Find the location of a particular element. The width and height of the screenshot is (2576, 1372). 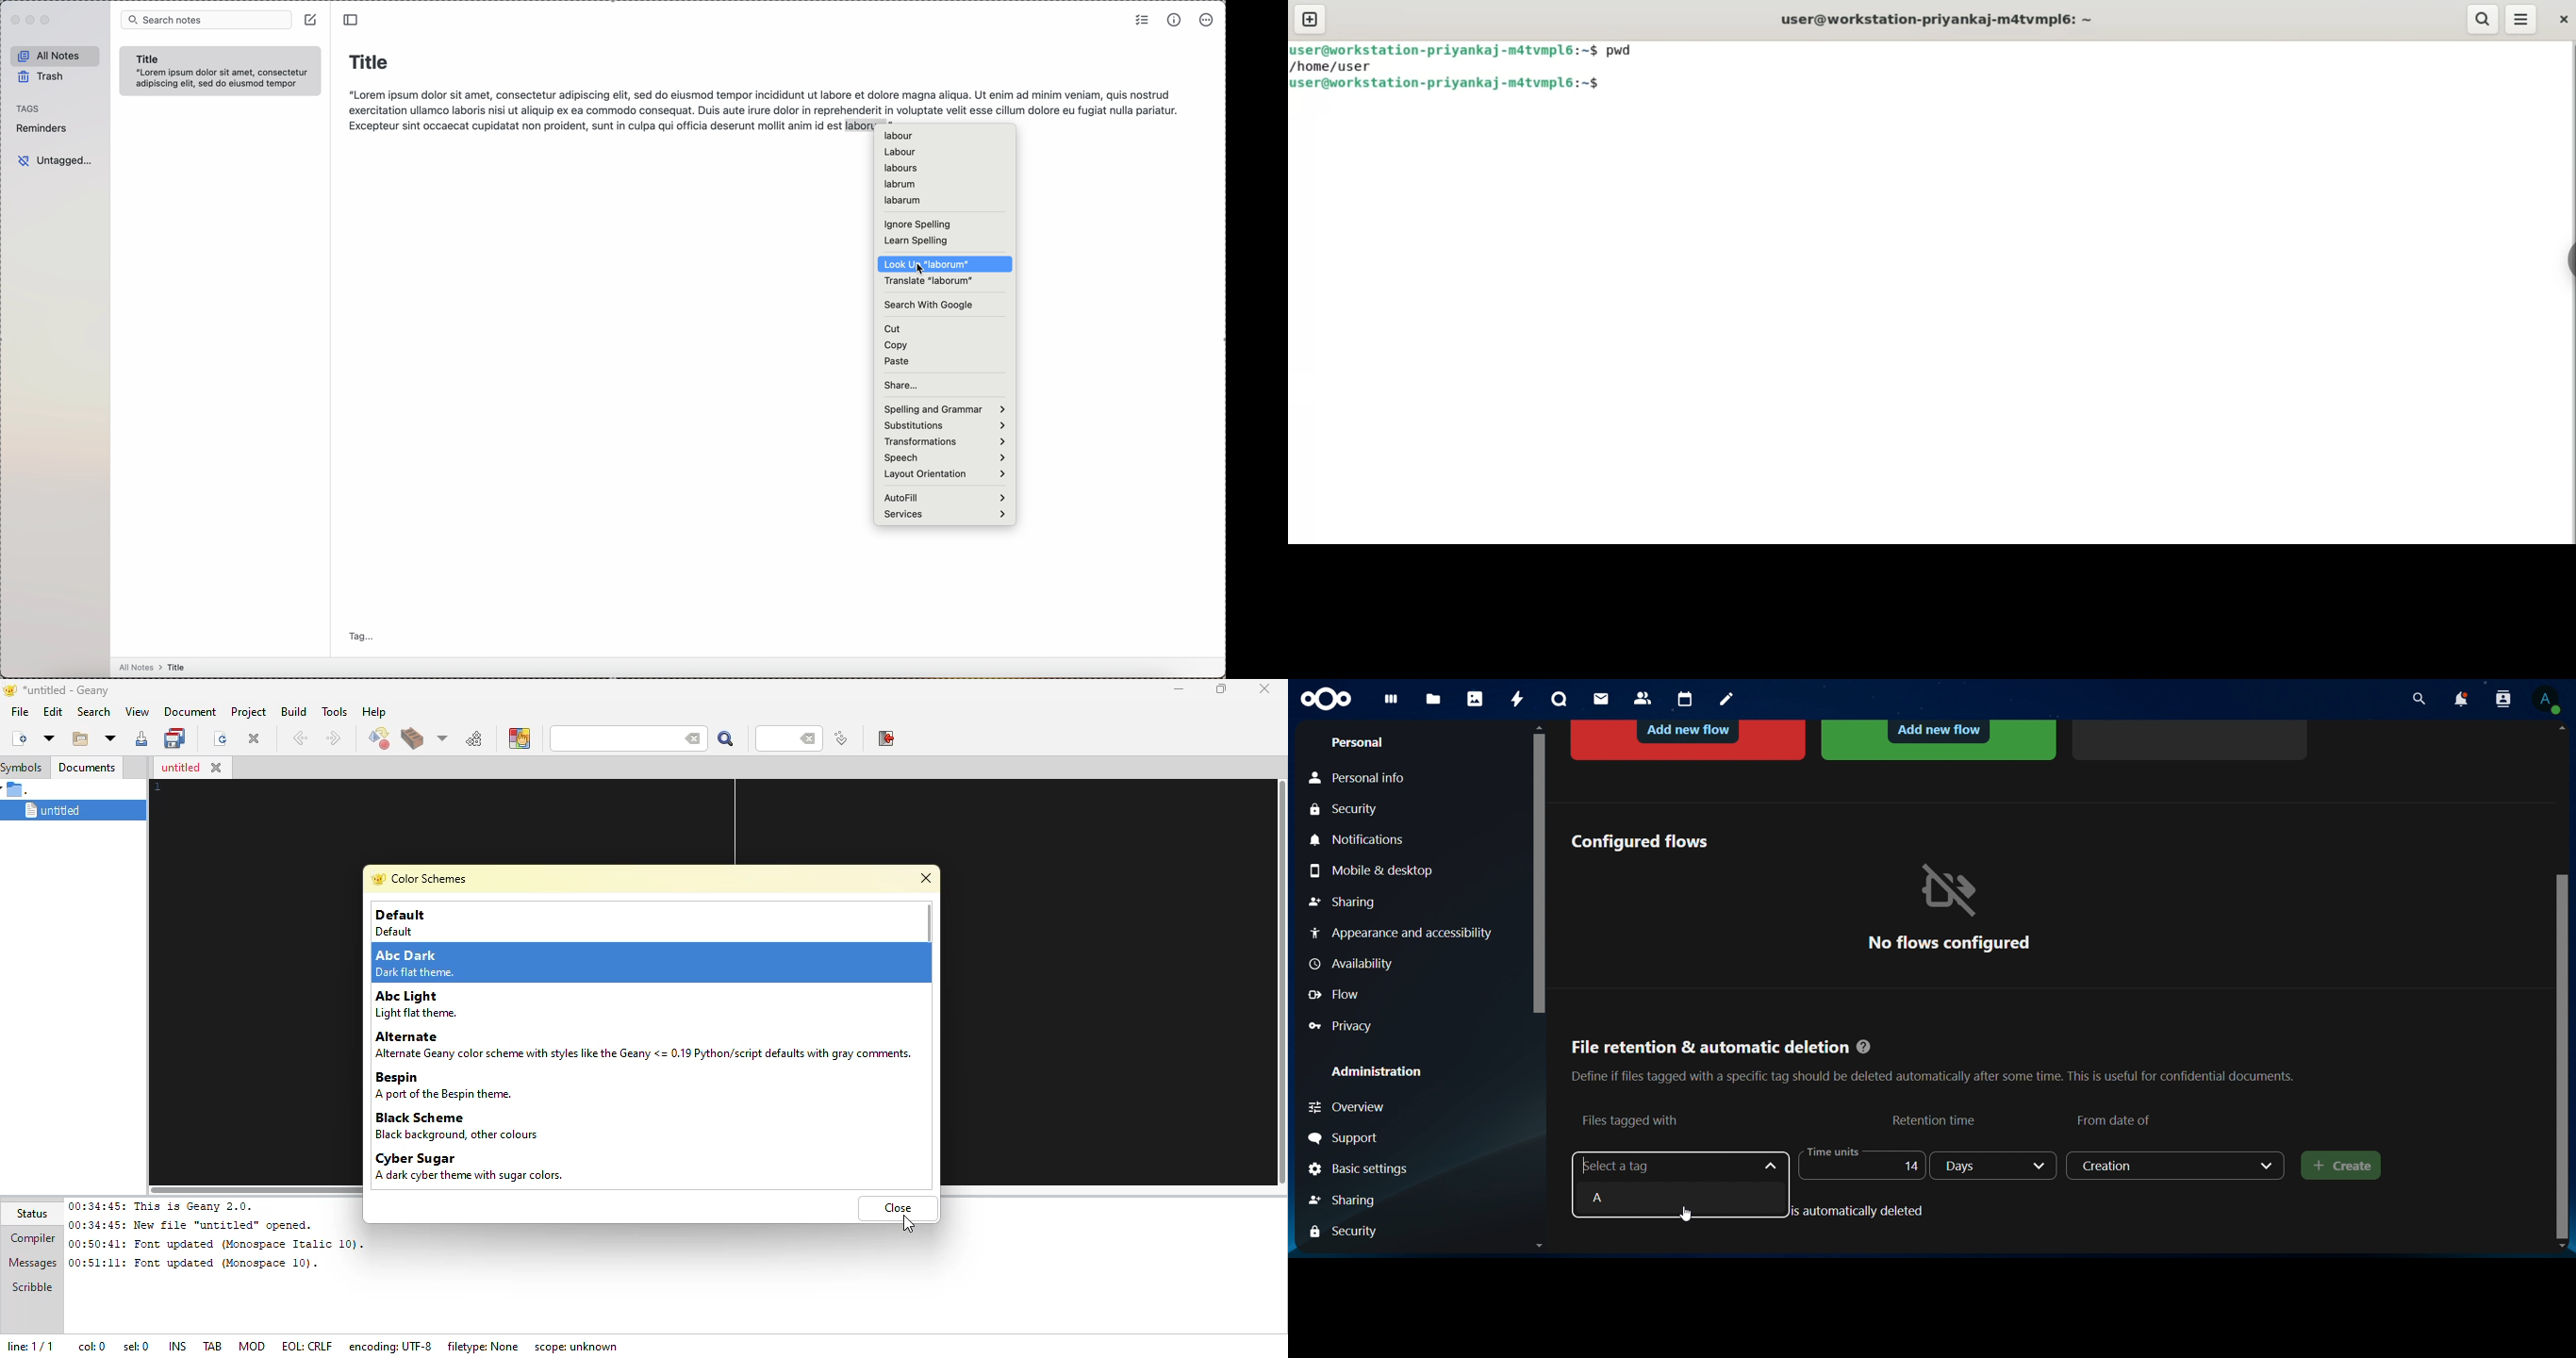

maximize is located at coordinates (1219, 687).